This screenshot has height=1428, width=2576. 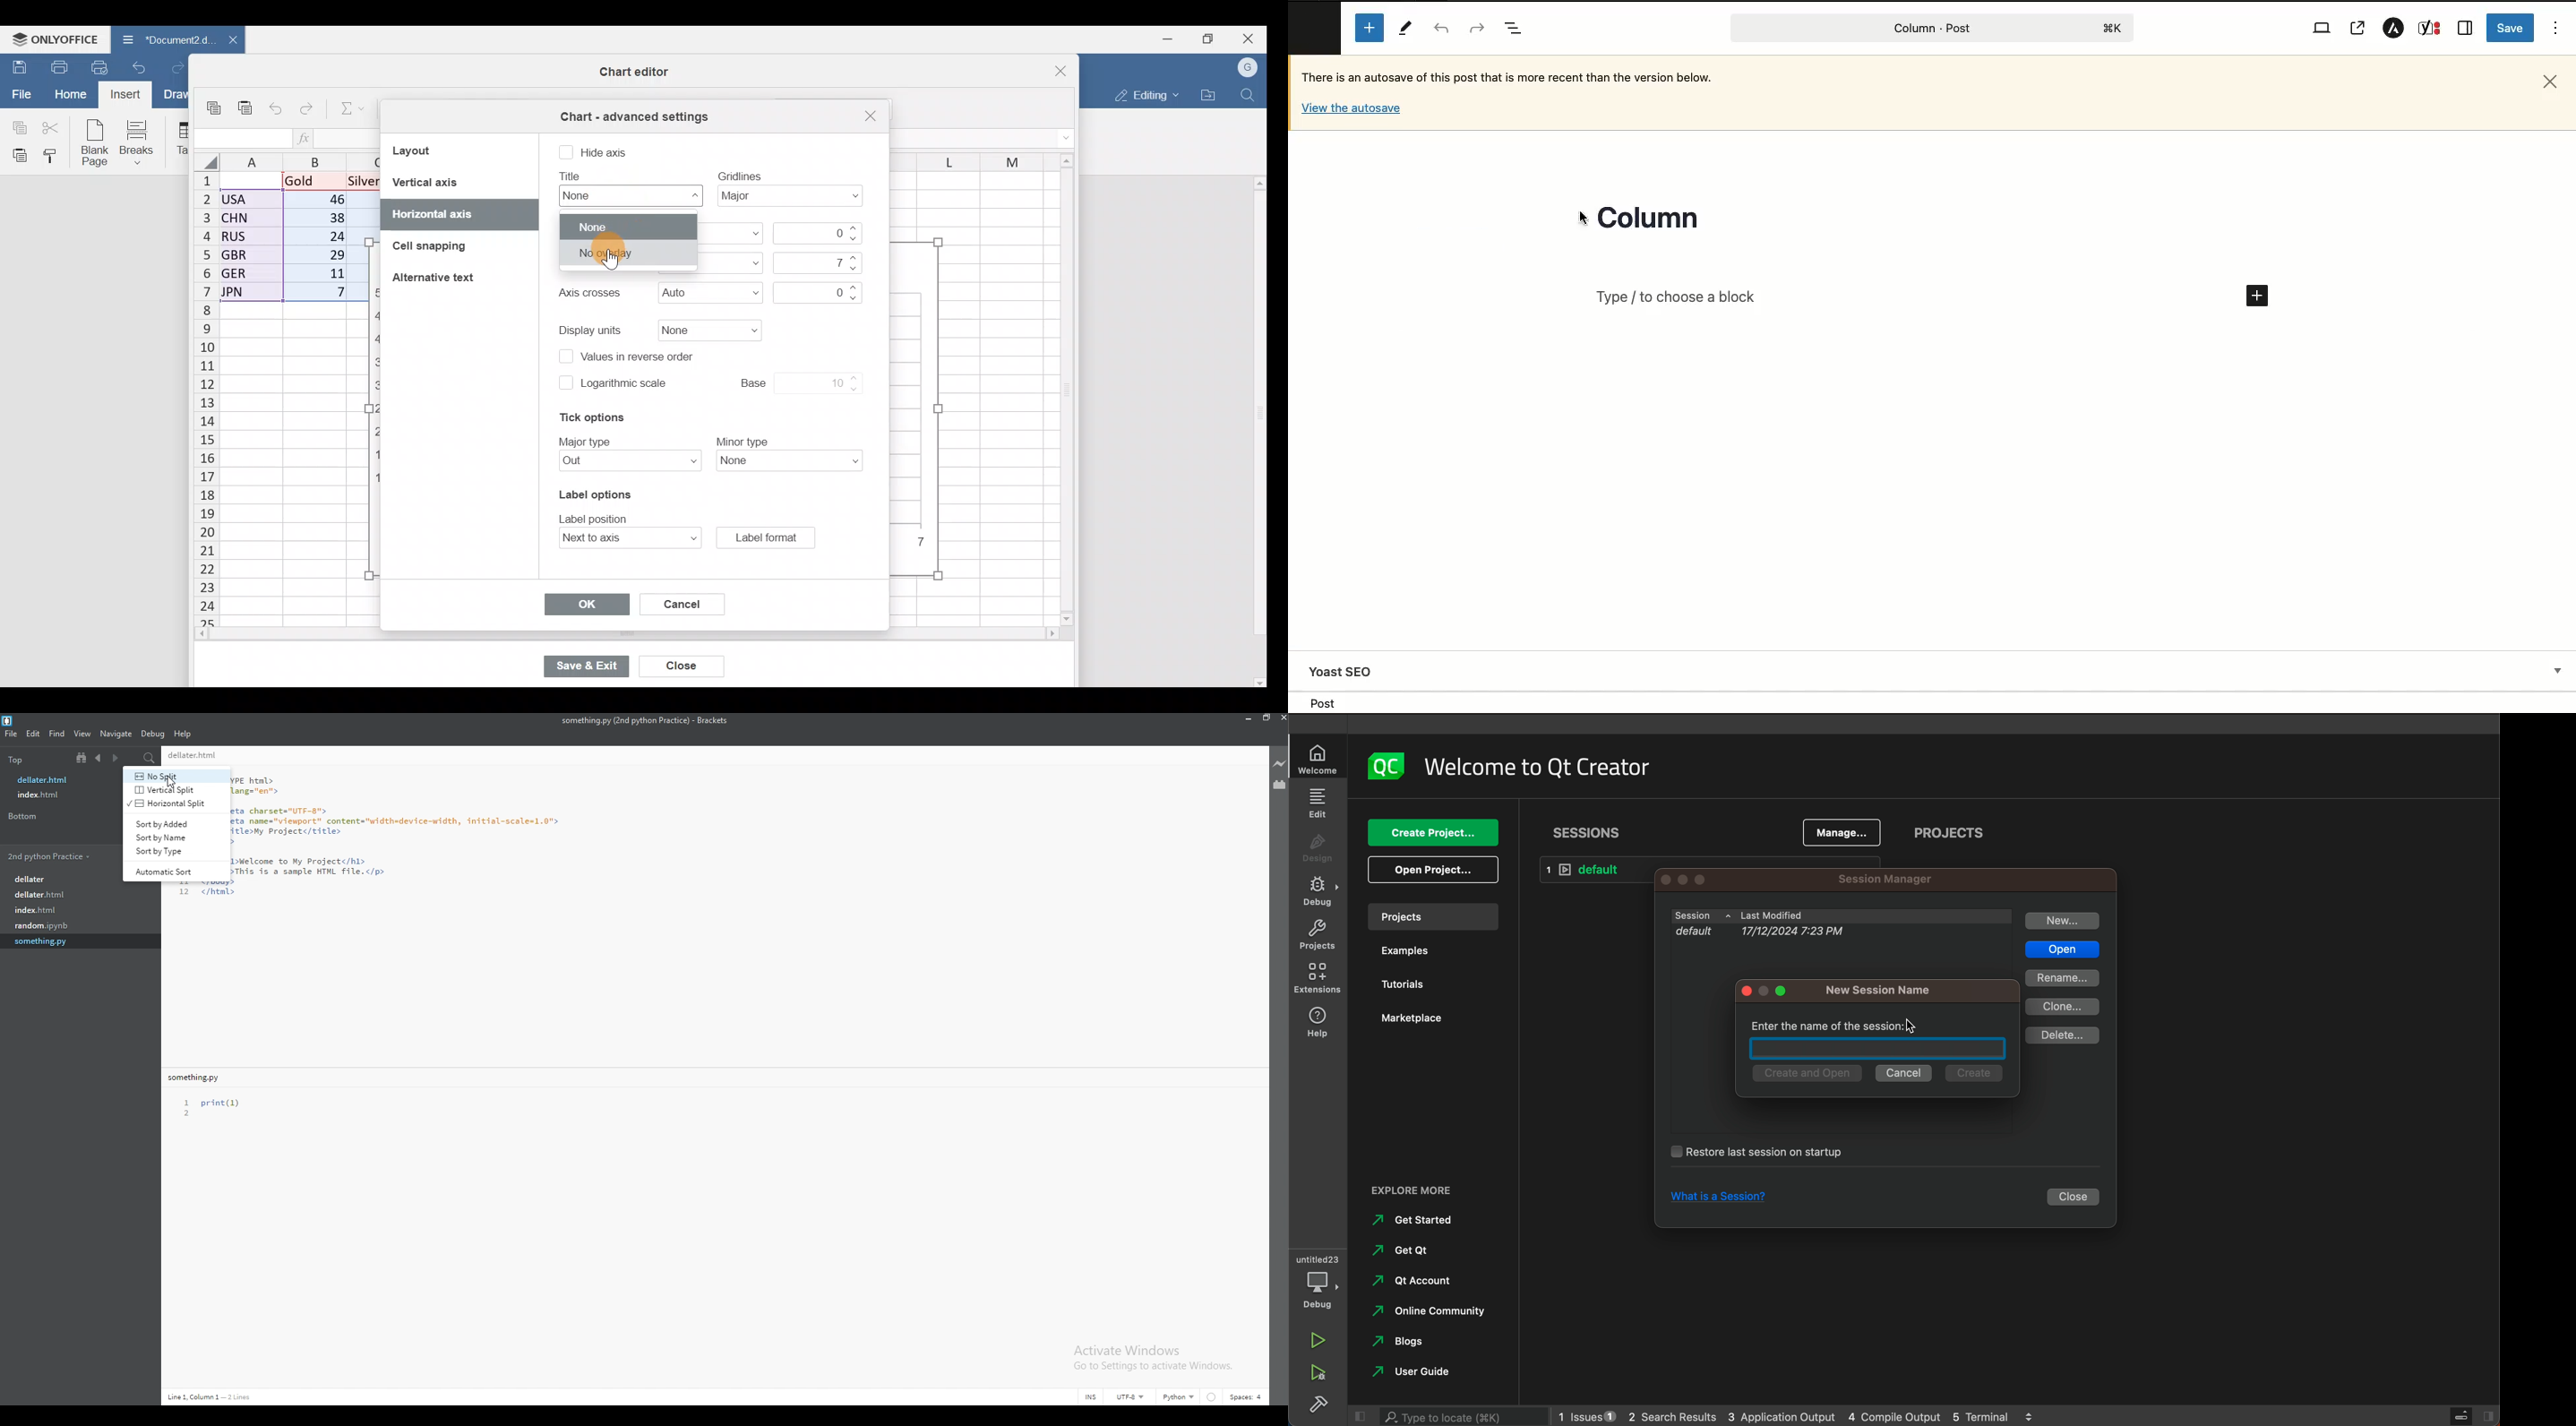 I want to click on Document2.d, so click(x=160, y=40).